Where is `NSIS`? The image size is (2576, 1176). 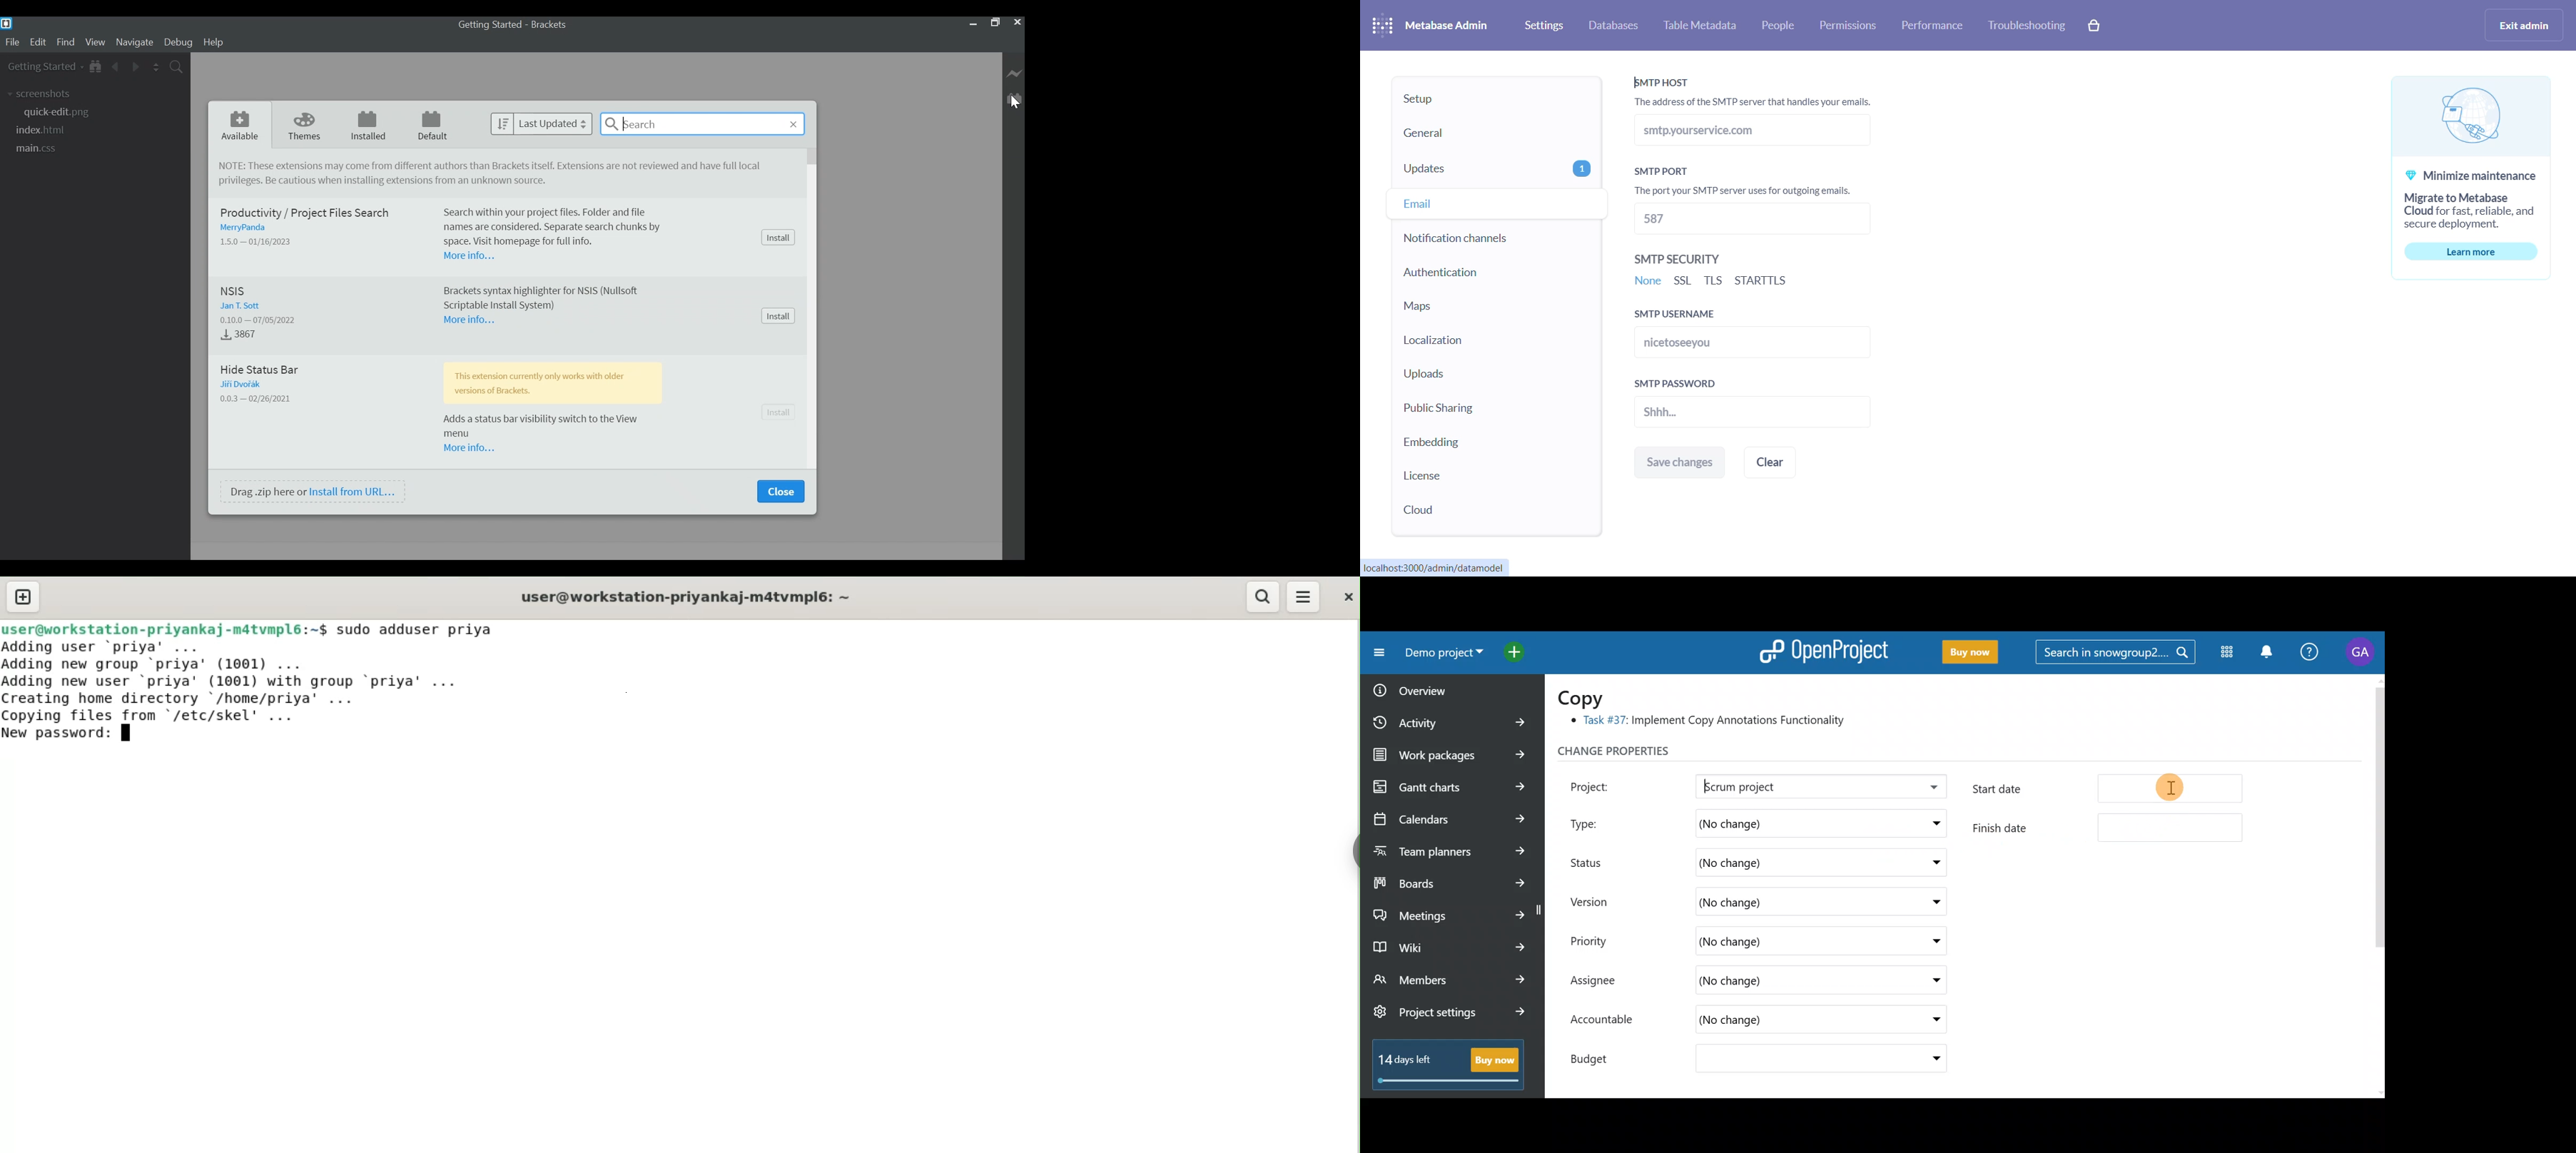
NSIS is located at coordinates (235, 291).